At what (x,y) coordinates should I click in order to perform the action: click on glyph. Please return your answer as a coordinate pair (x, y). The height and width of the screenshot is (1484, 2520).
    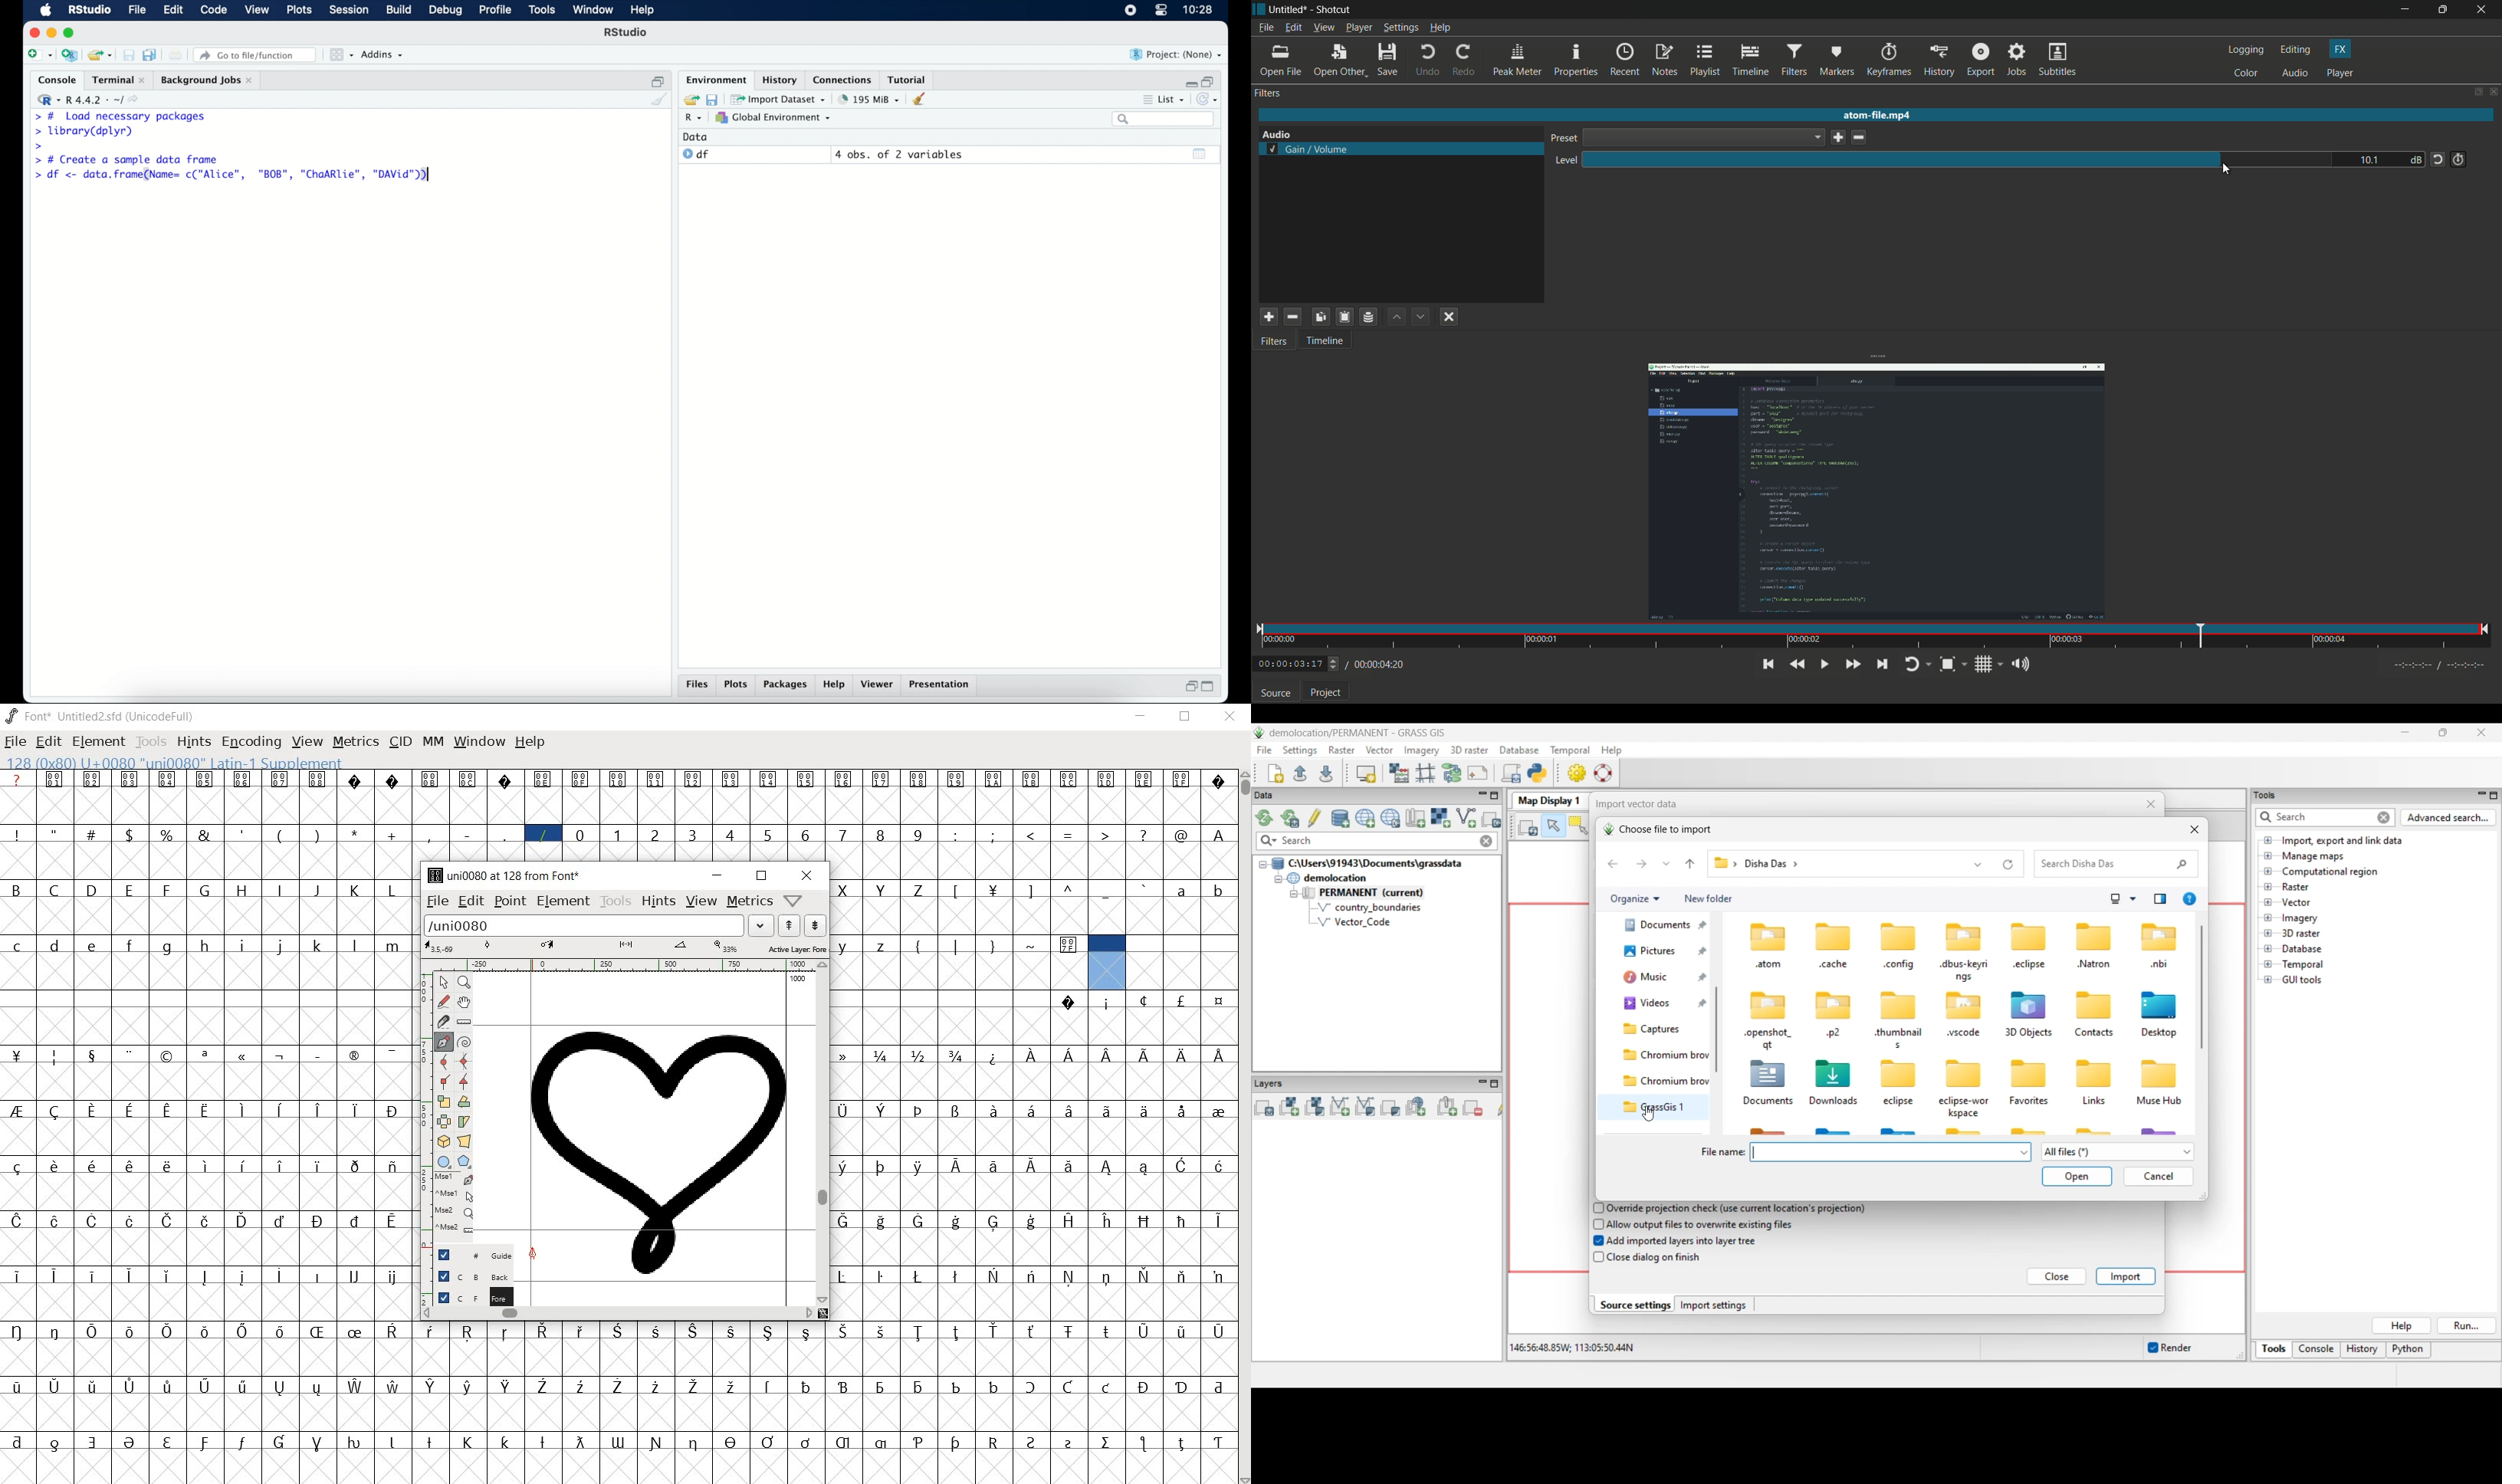
    Looking at the image, I should click on (543, 1331).